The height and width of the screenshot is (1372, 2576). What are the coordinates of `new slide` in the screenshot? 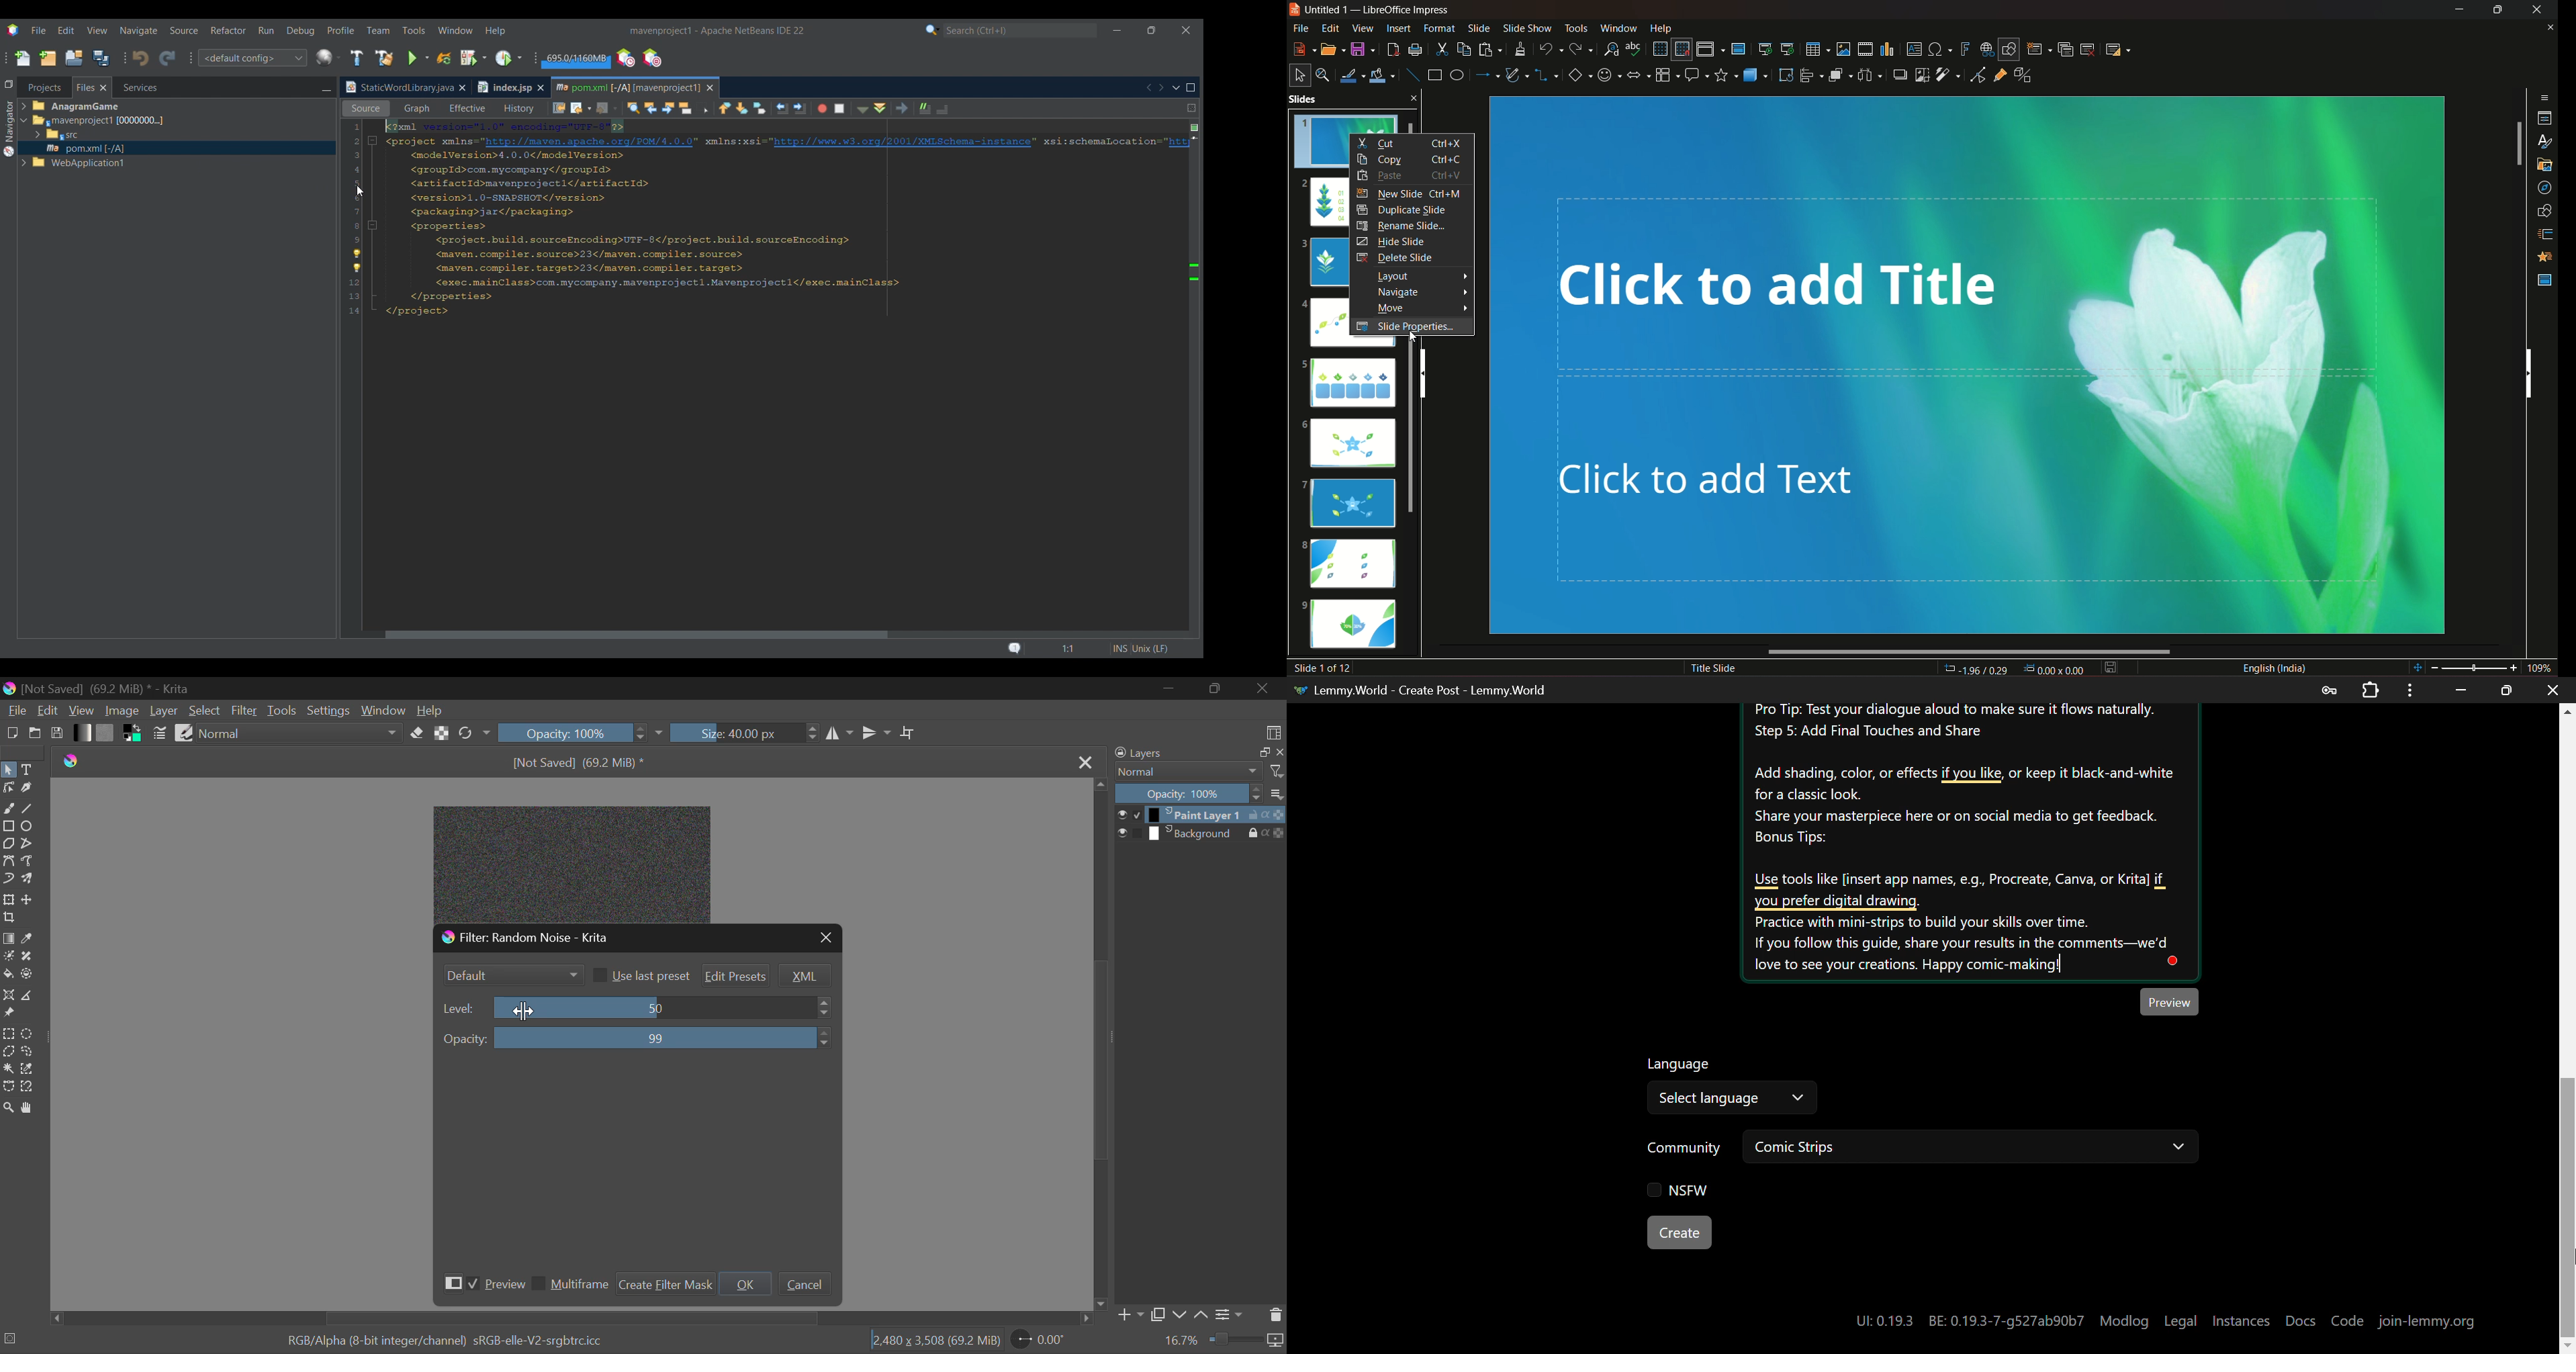 It's located at (1390, 193).